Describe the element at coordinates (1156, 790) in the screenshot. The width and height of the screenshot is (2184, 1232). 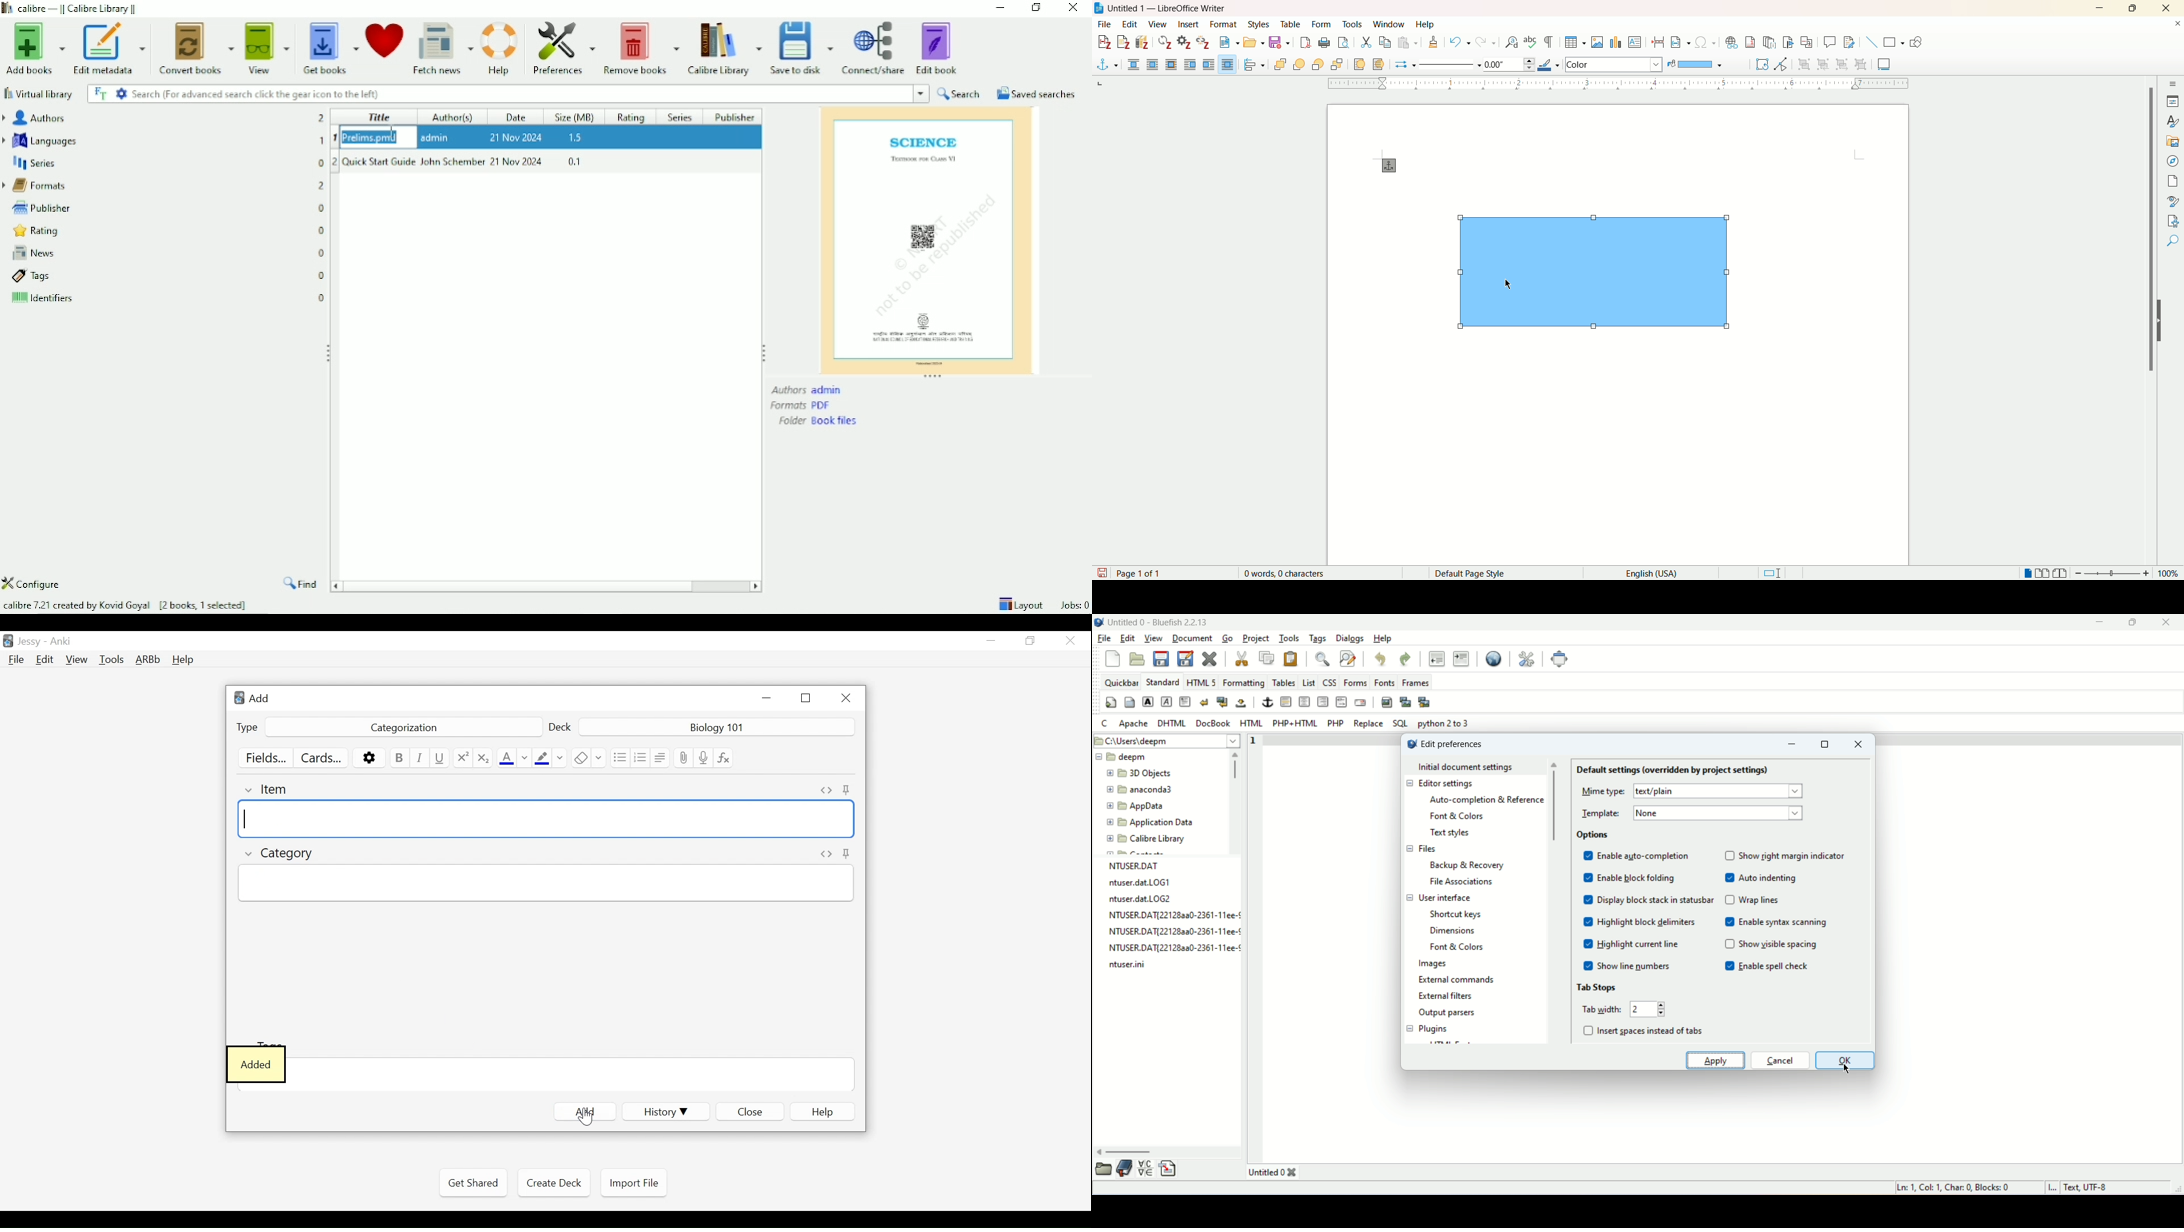
I see `anaconda3` at that location.